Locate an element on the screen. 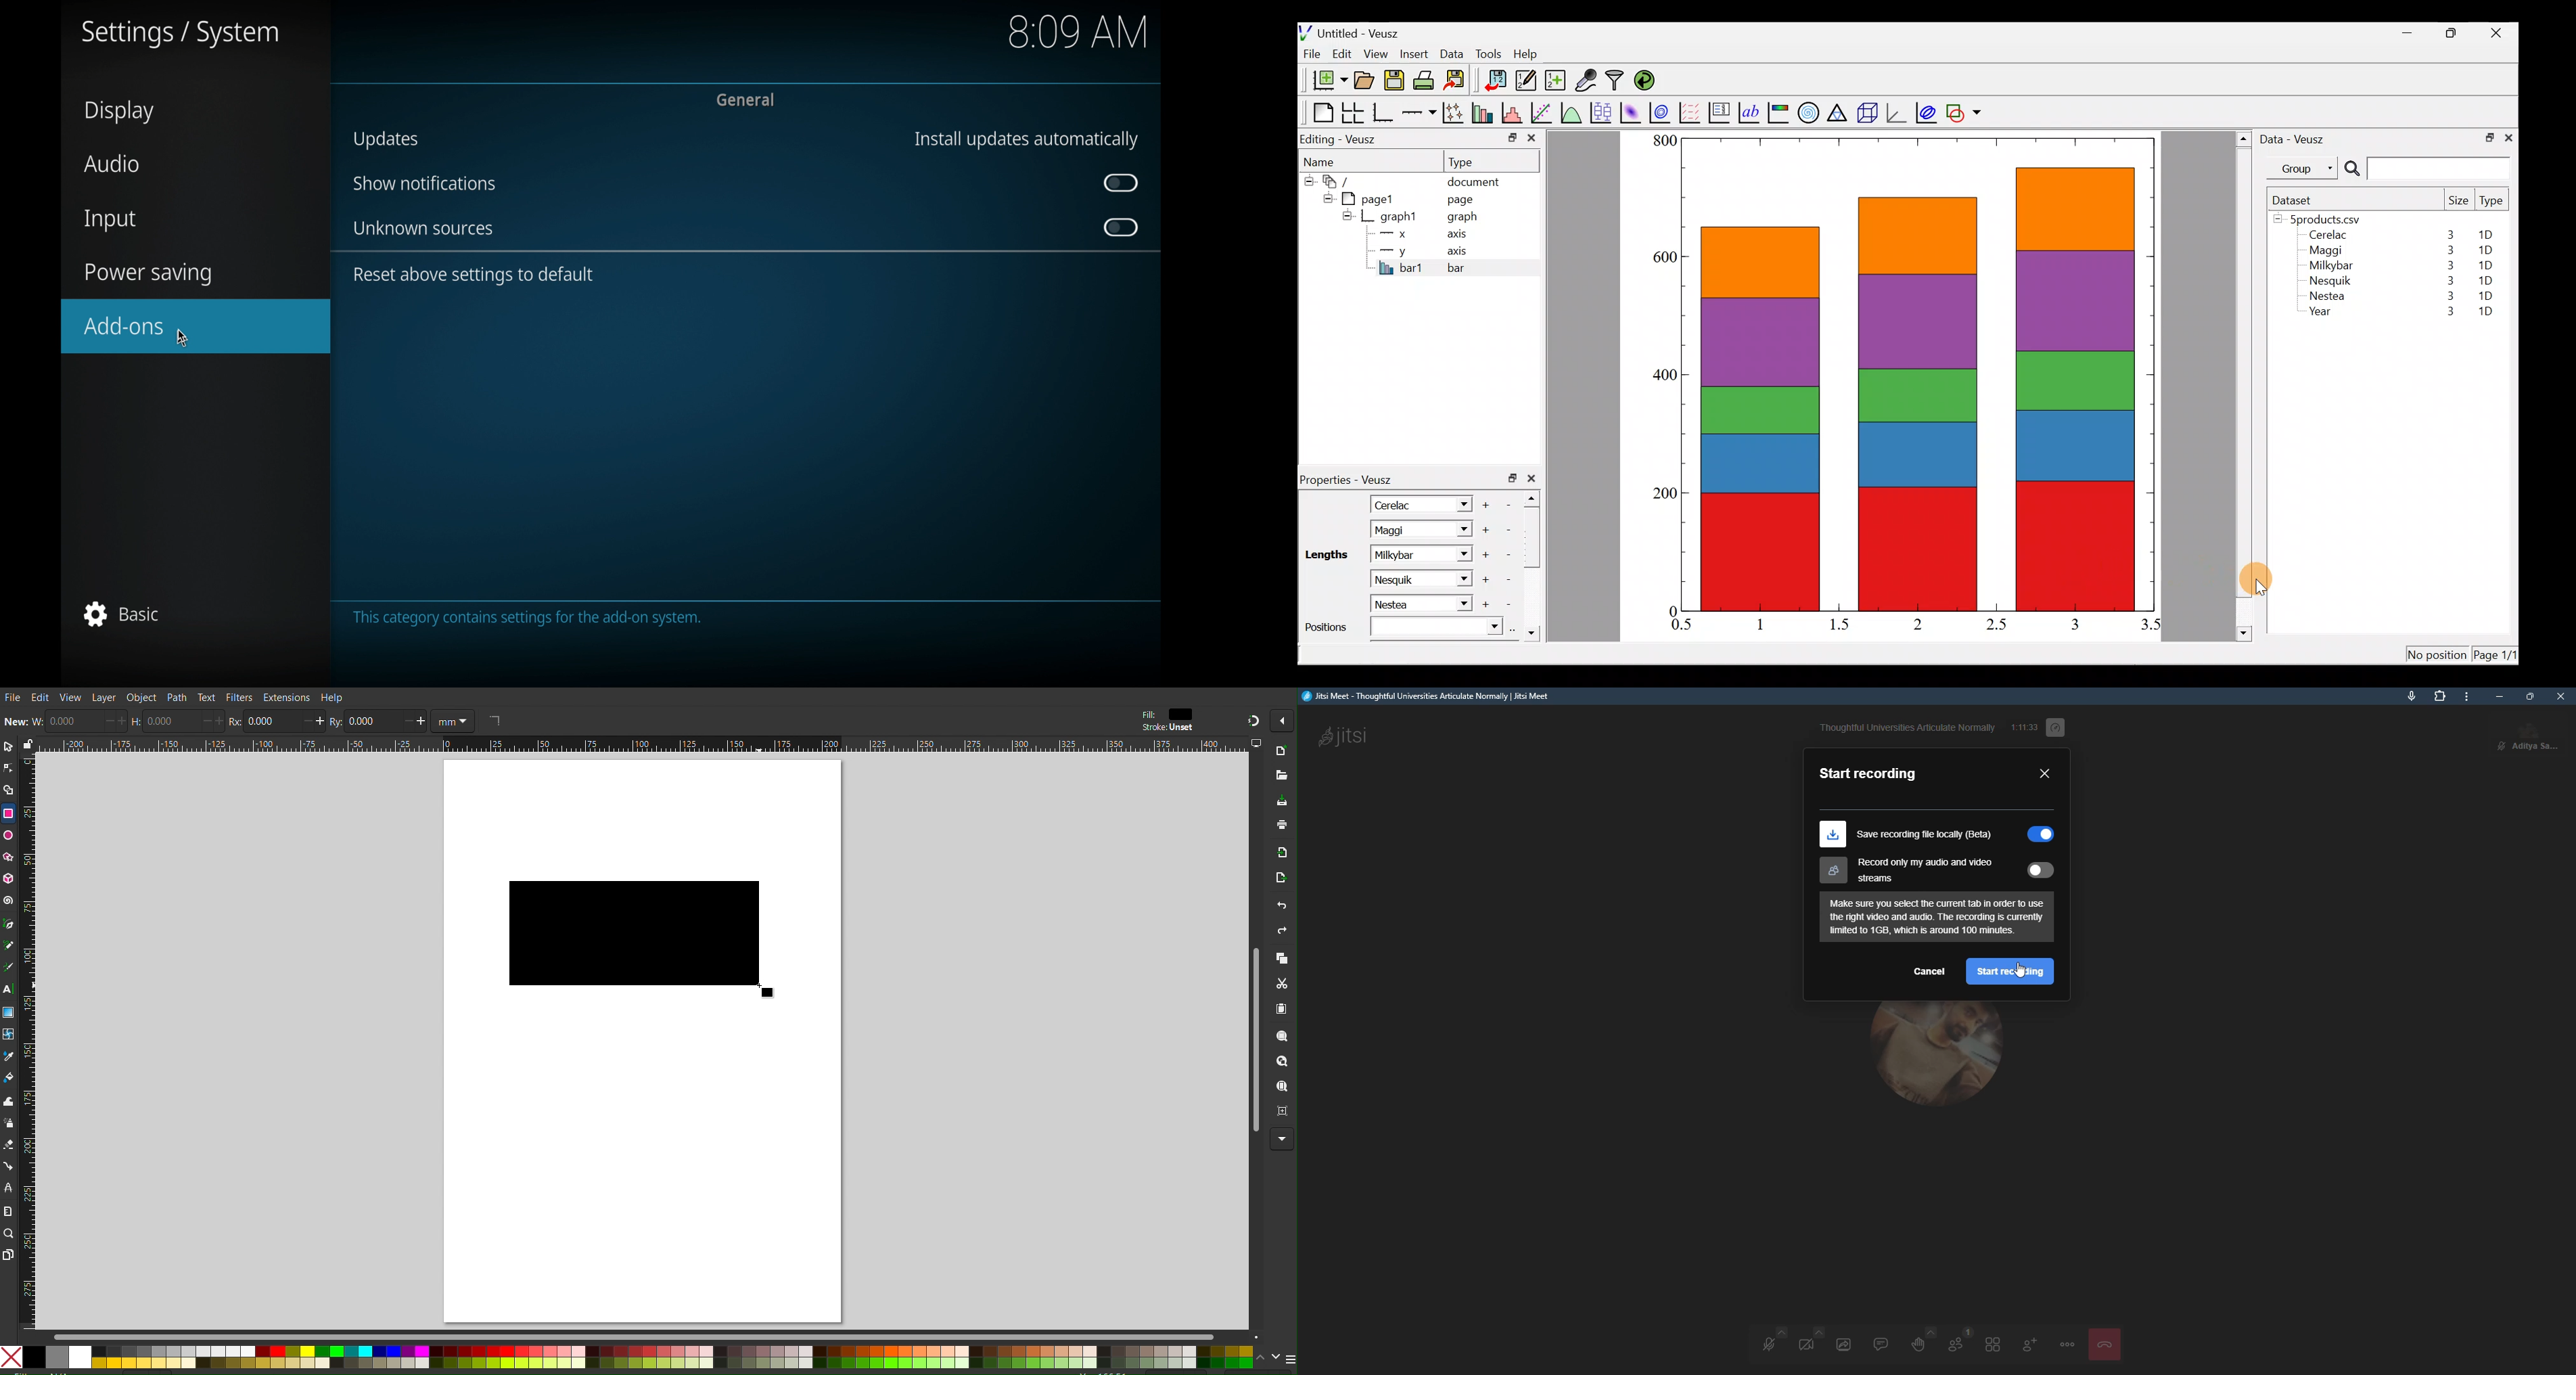 Image resolution: width=2576 pixels, height=1400 pixels. 3 is located at coordinates (2448, 265).